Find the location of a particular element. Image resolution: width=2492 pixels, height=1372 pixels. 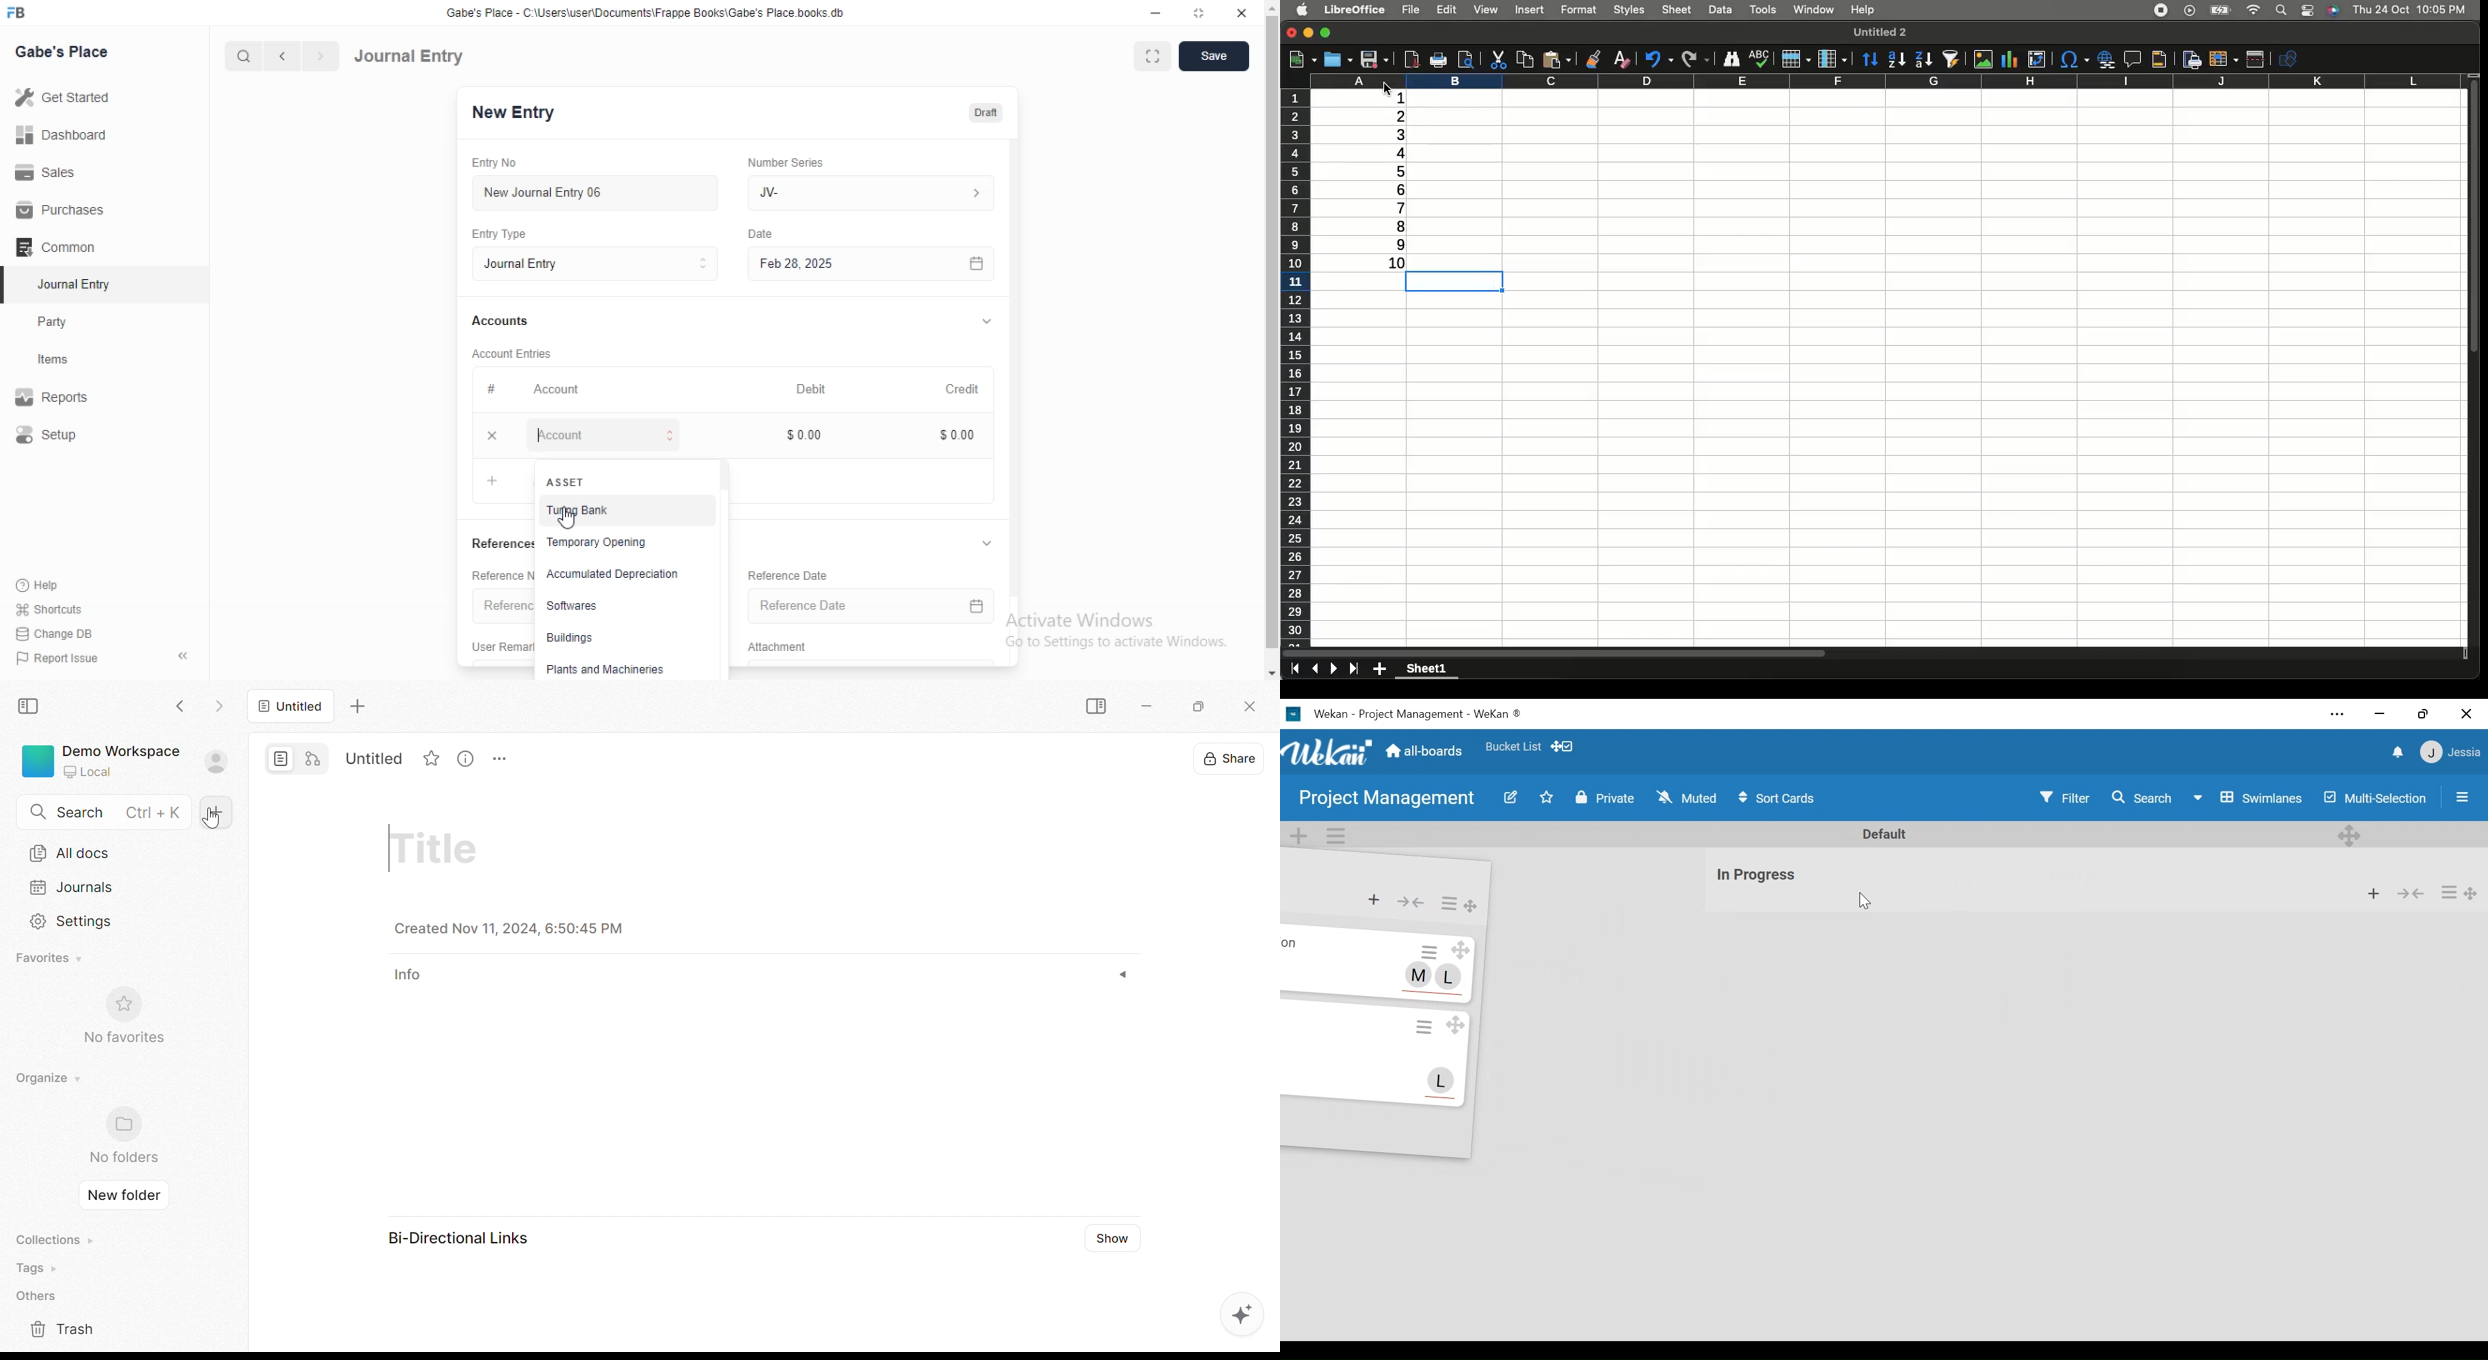

Add card to the top of list is located at coordinates (2374, 893).